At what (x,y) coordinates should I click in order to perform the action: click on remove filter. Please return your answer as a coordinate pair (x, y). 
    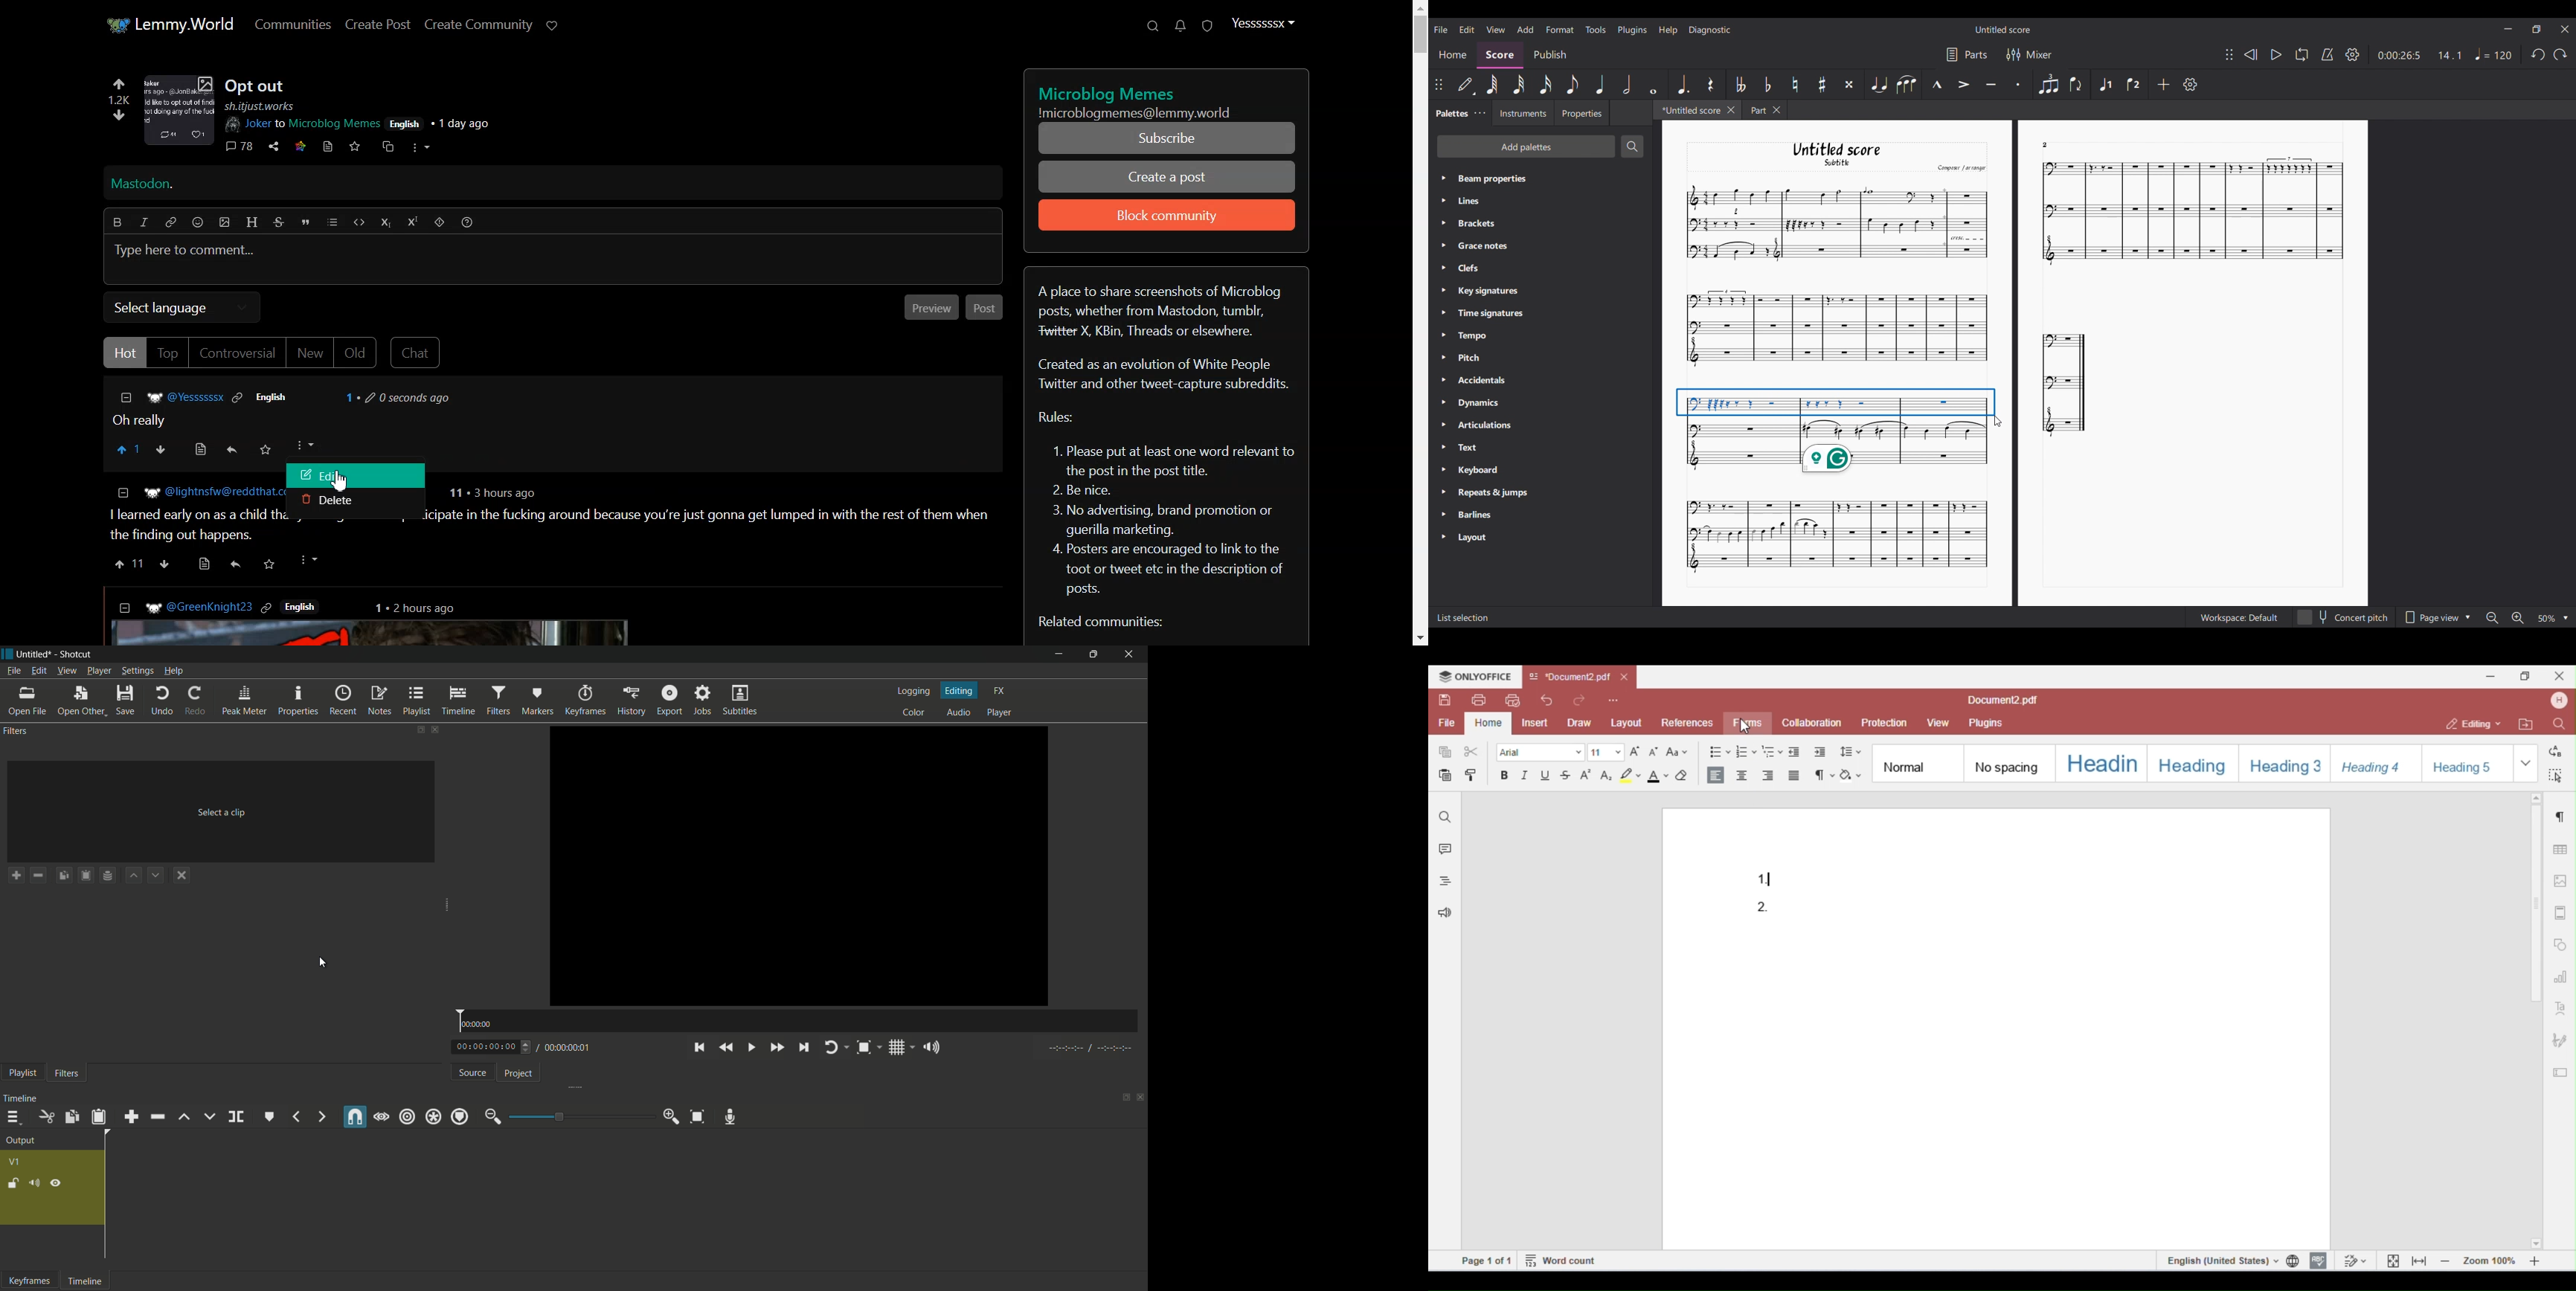
    Looking at the image, I should click on (38, 875).